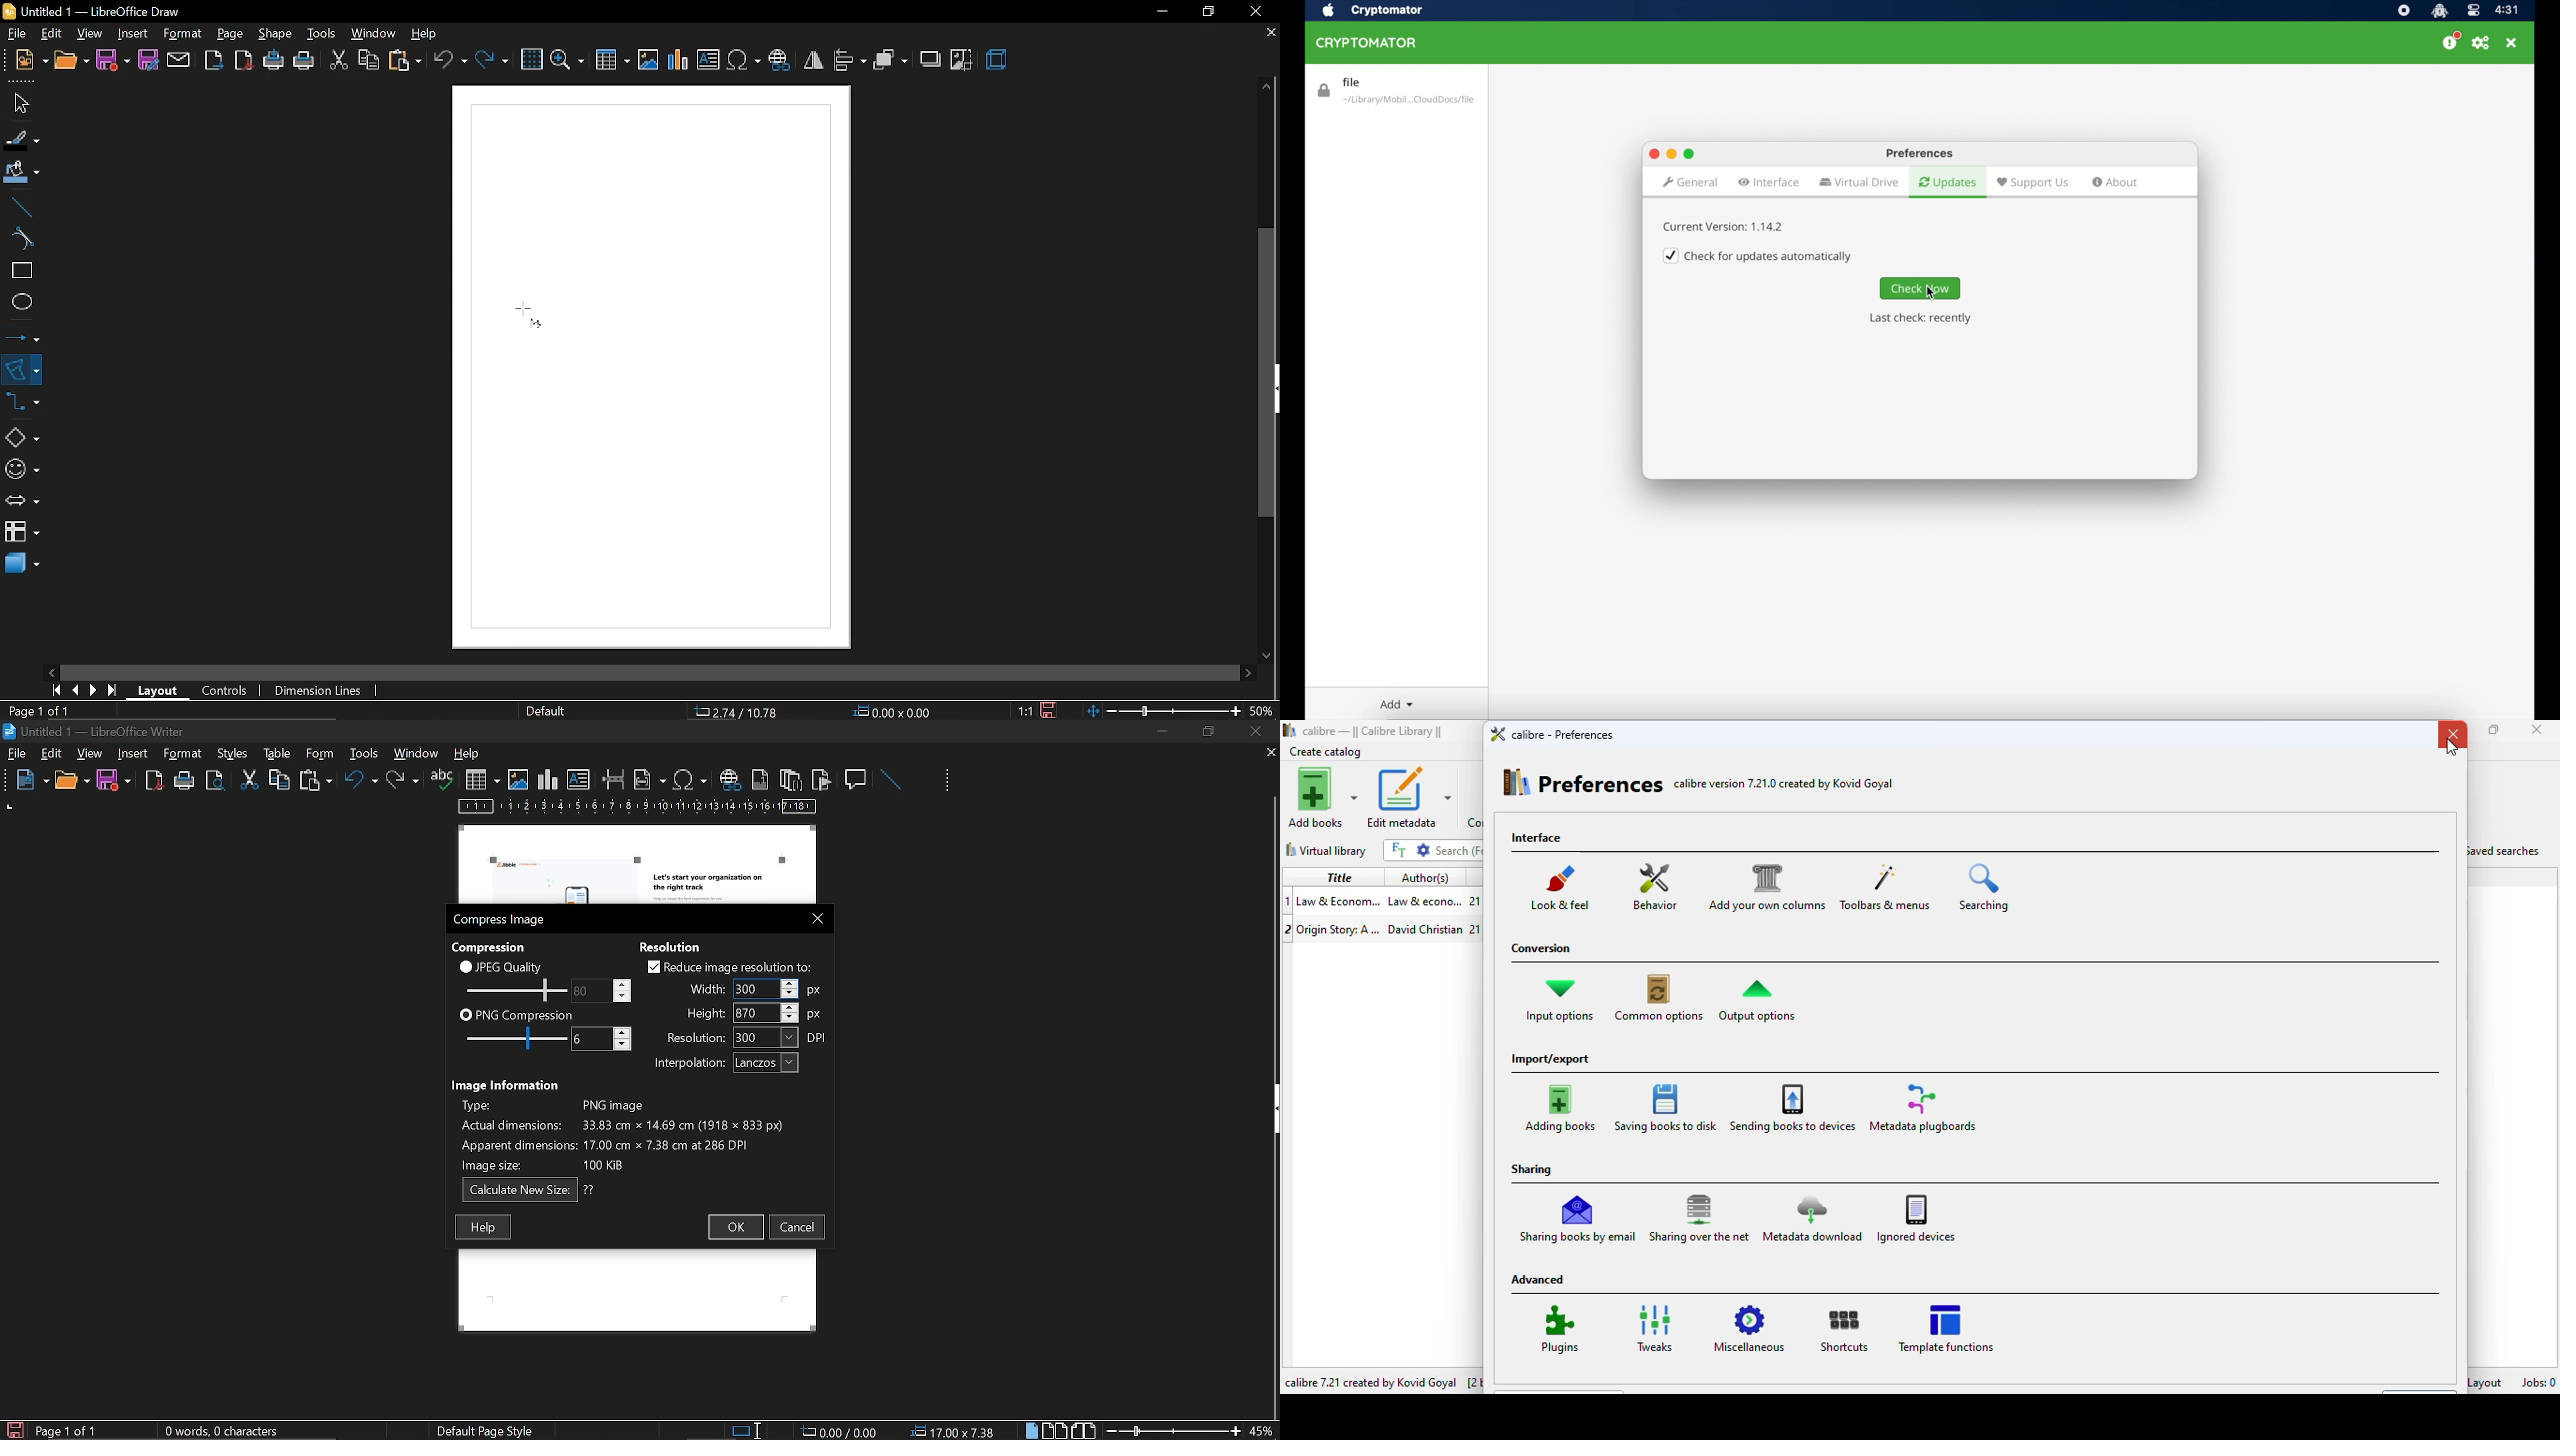 The height and width of the screenshot is (1456, 2576). Describe the element at coordinates (1539, 839) in the screenshot. I see `interface` at that location.